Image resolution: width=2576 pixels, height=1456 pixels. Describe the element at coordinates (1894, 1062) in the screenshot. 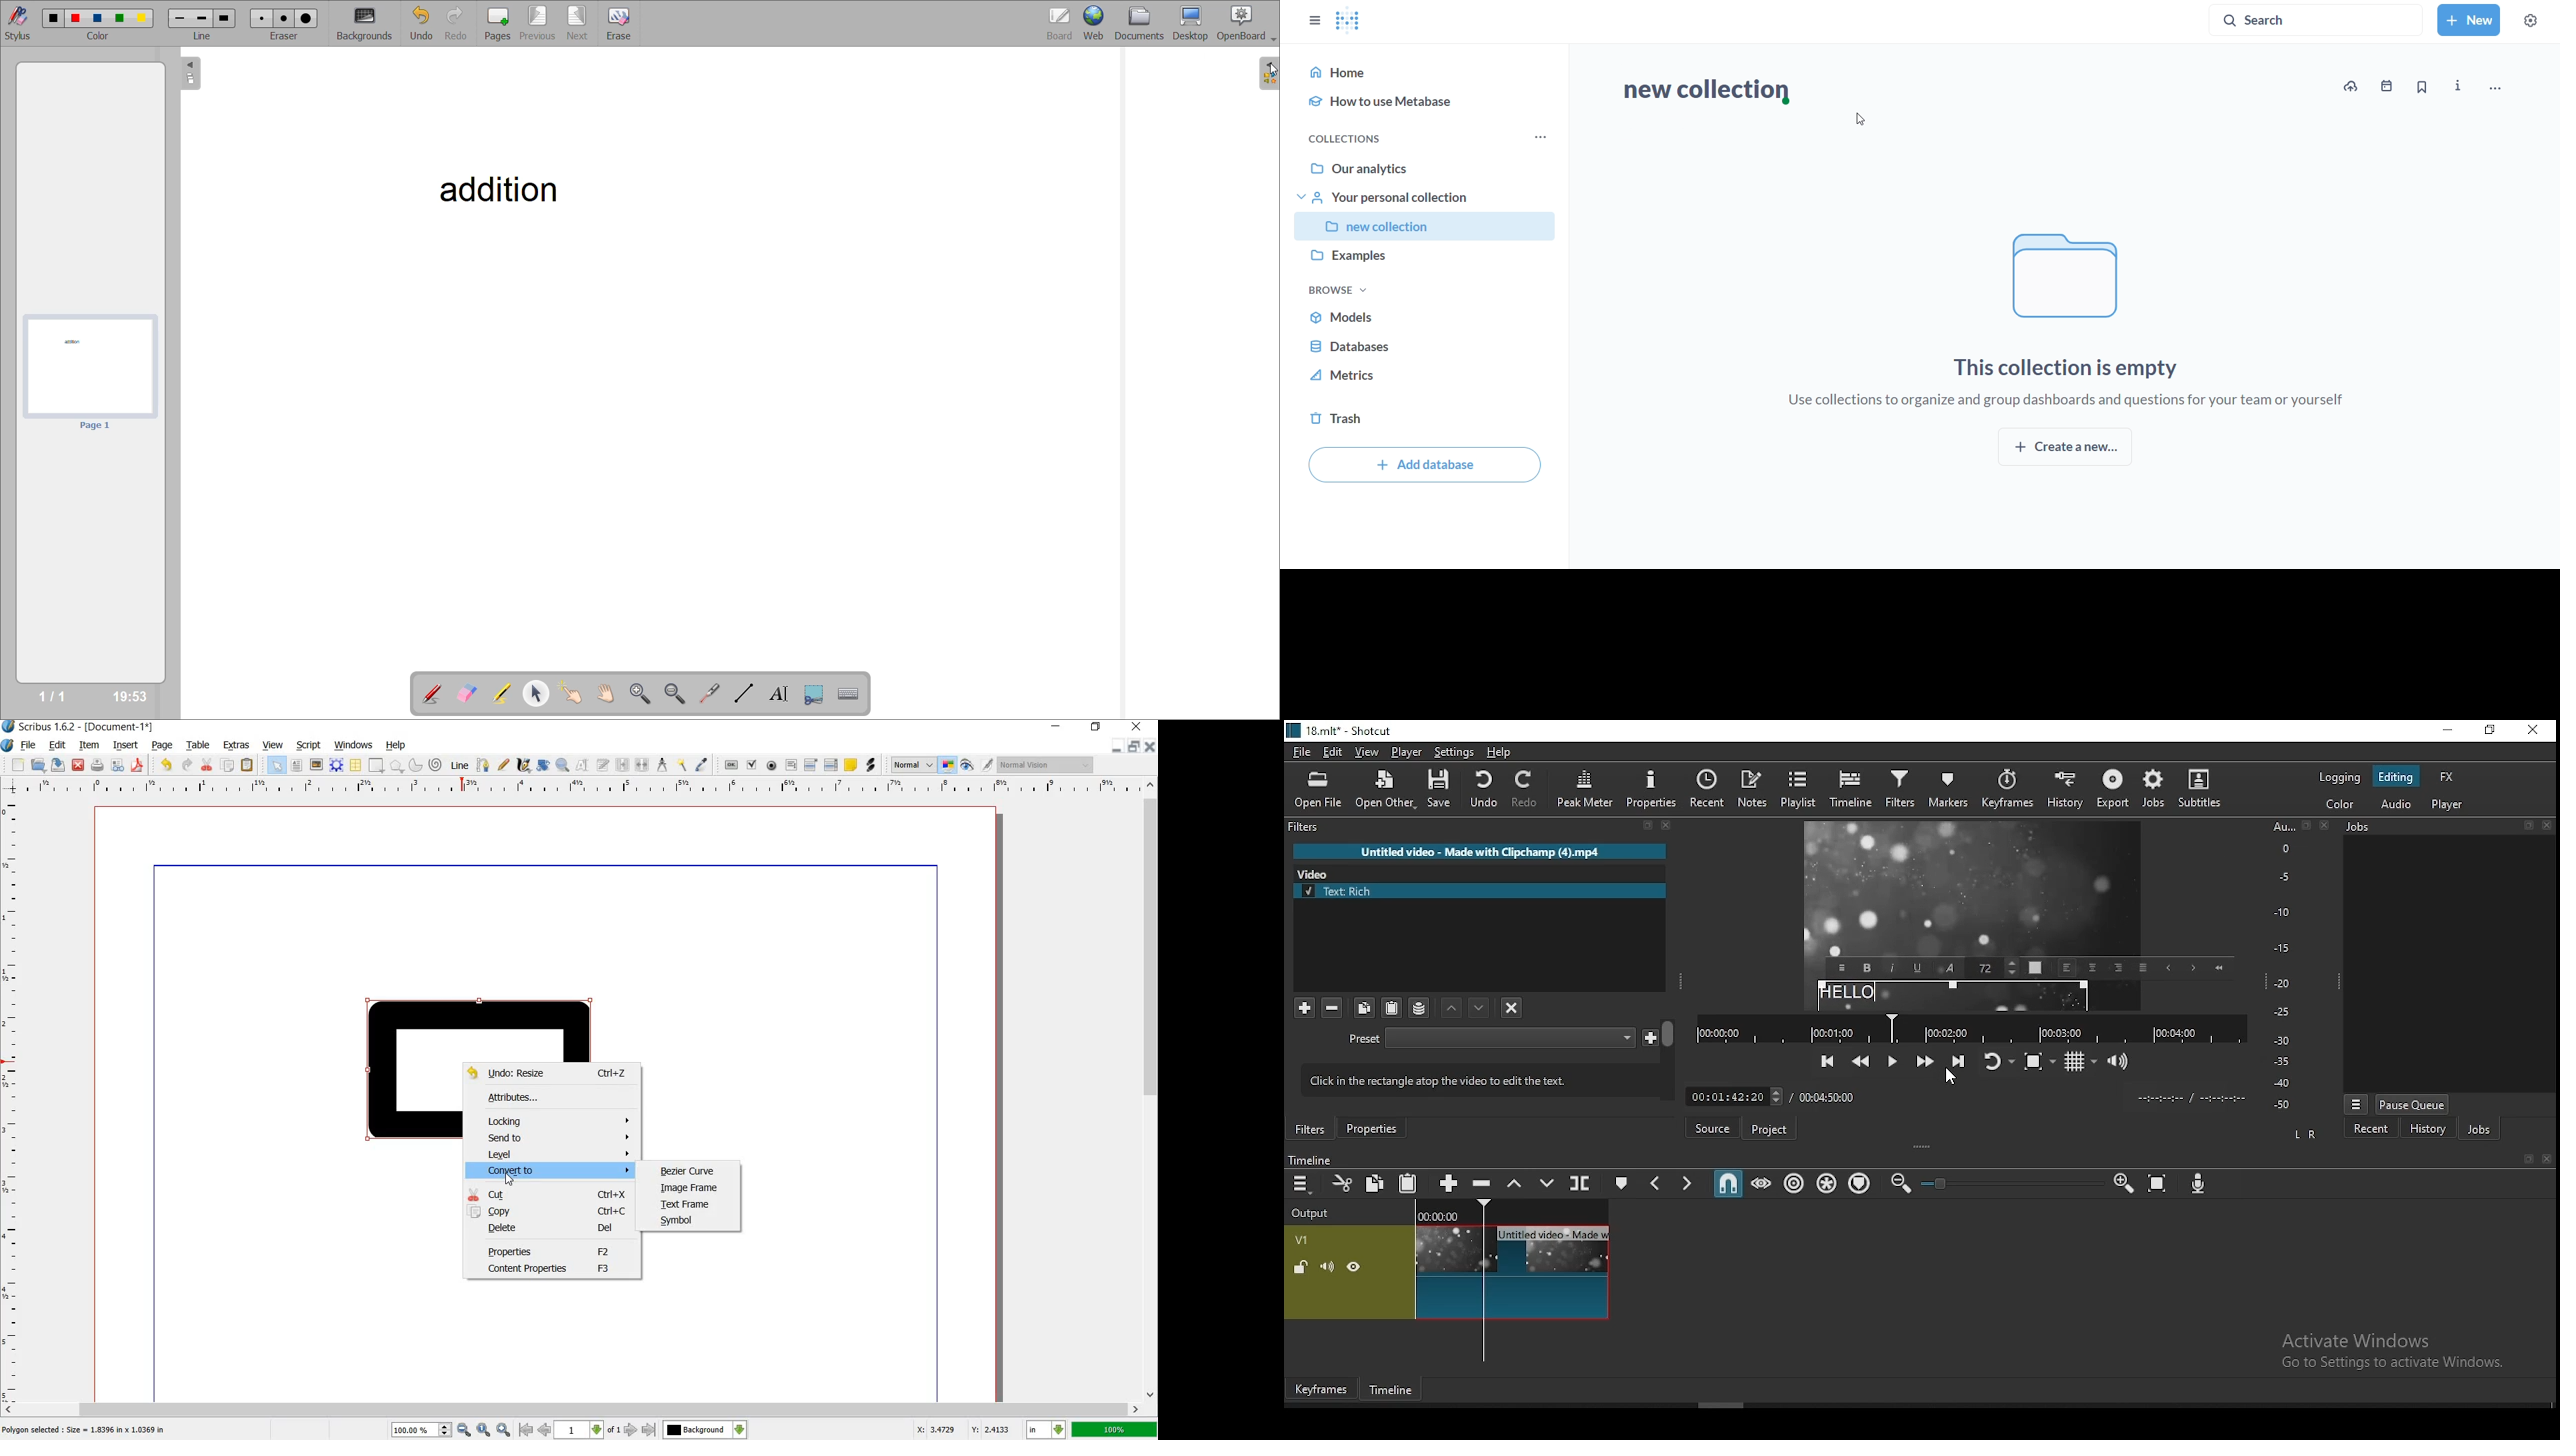

I see `play/pause` at that location.